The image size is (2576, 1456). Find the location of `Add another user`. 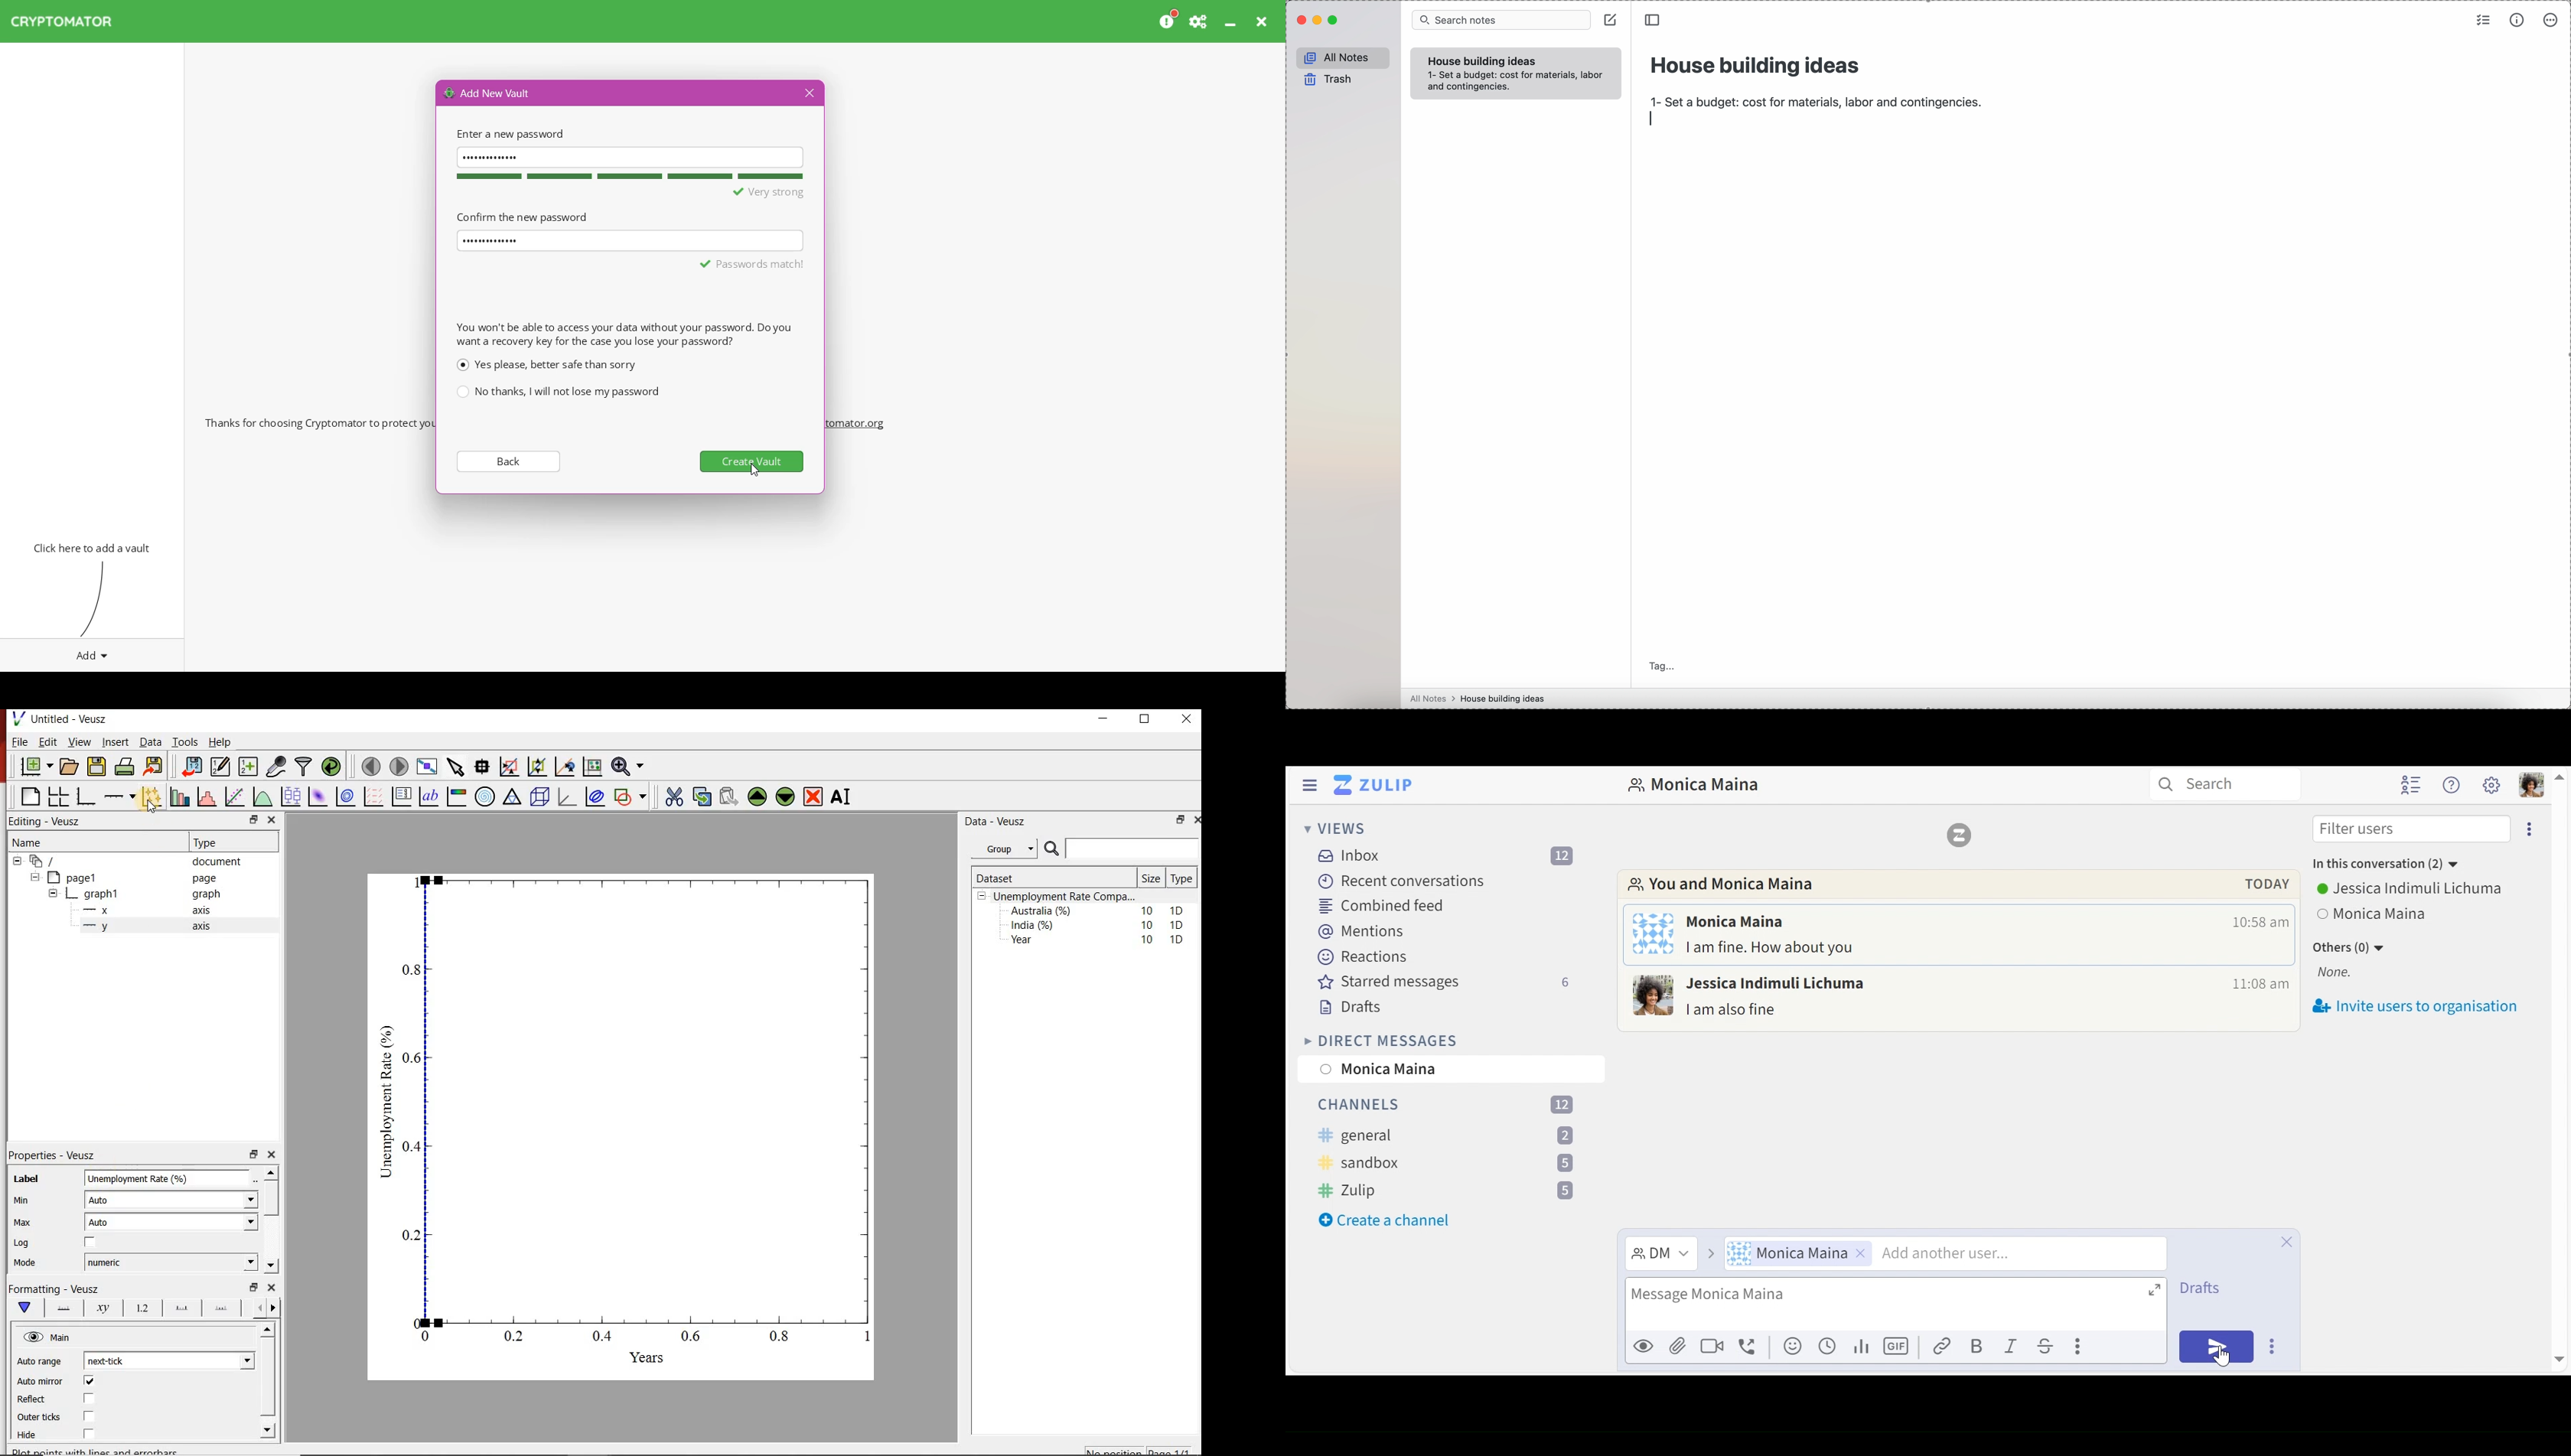

Add another user is located at coordinates (2014, 1252).